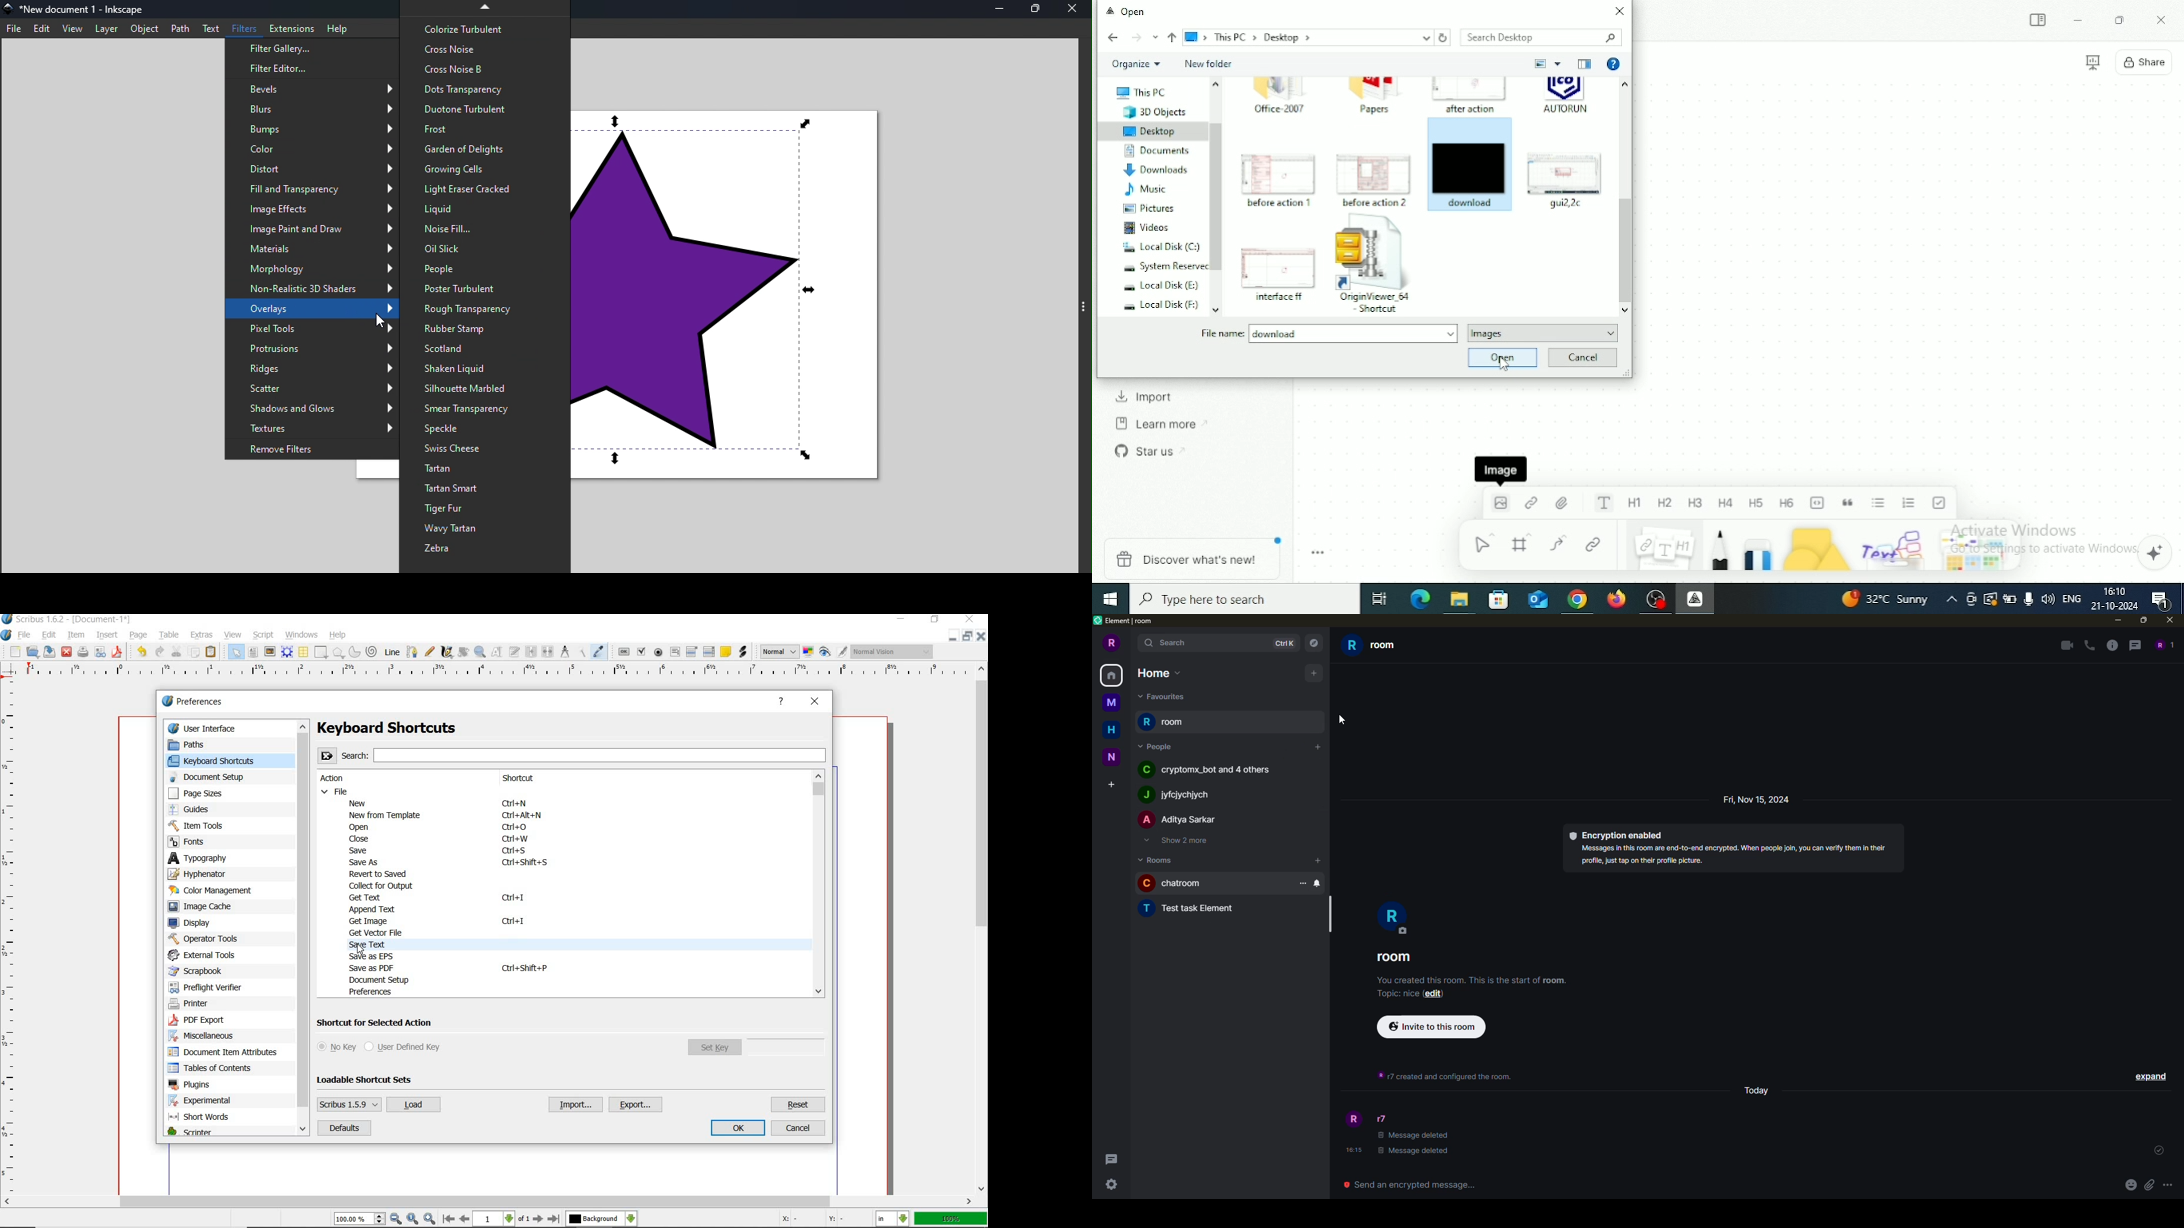 This screenshot has height=1232, width=2184. Describe the element at coordinates (286, 652) in the screenshot. I see `render frame` at that location.